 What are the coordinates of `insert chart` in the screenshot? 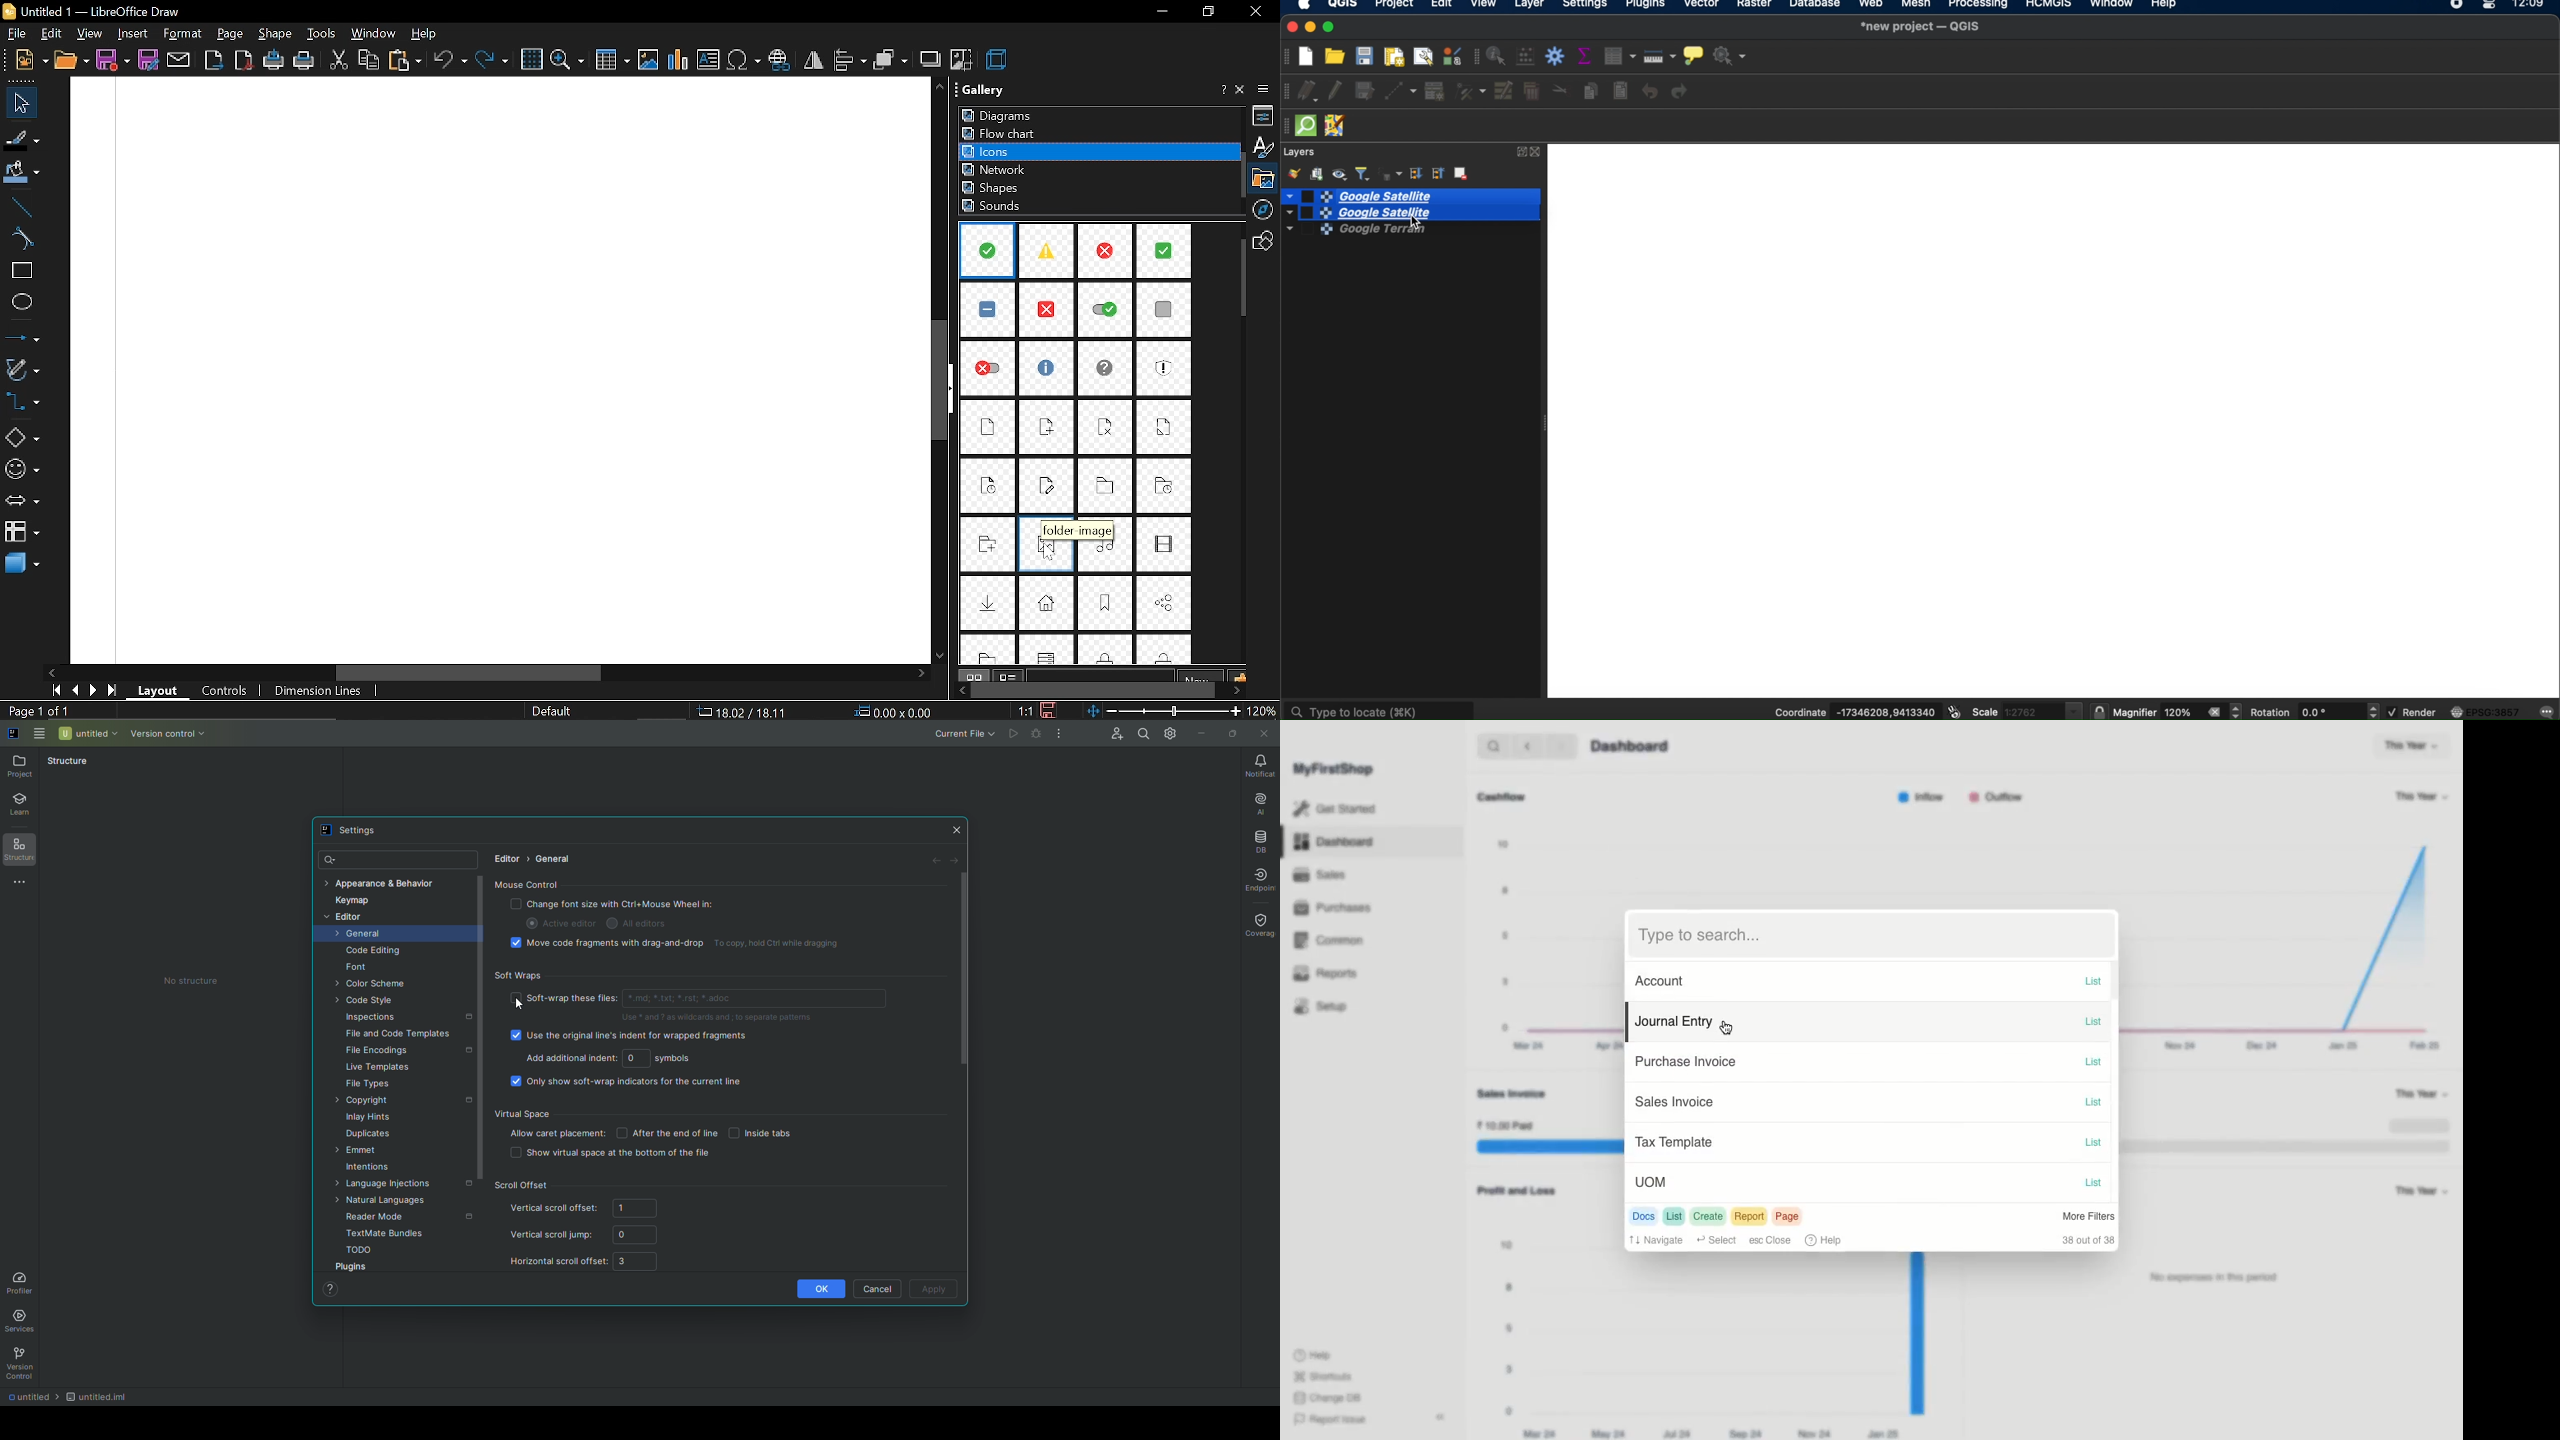 It's located at (678, 60).